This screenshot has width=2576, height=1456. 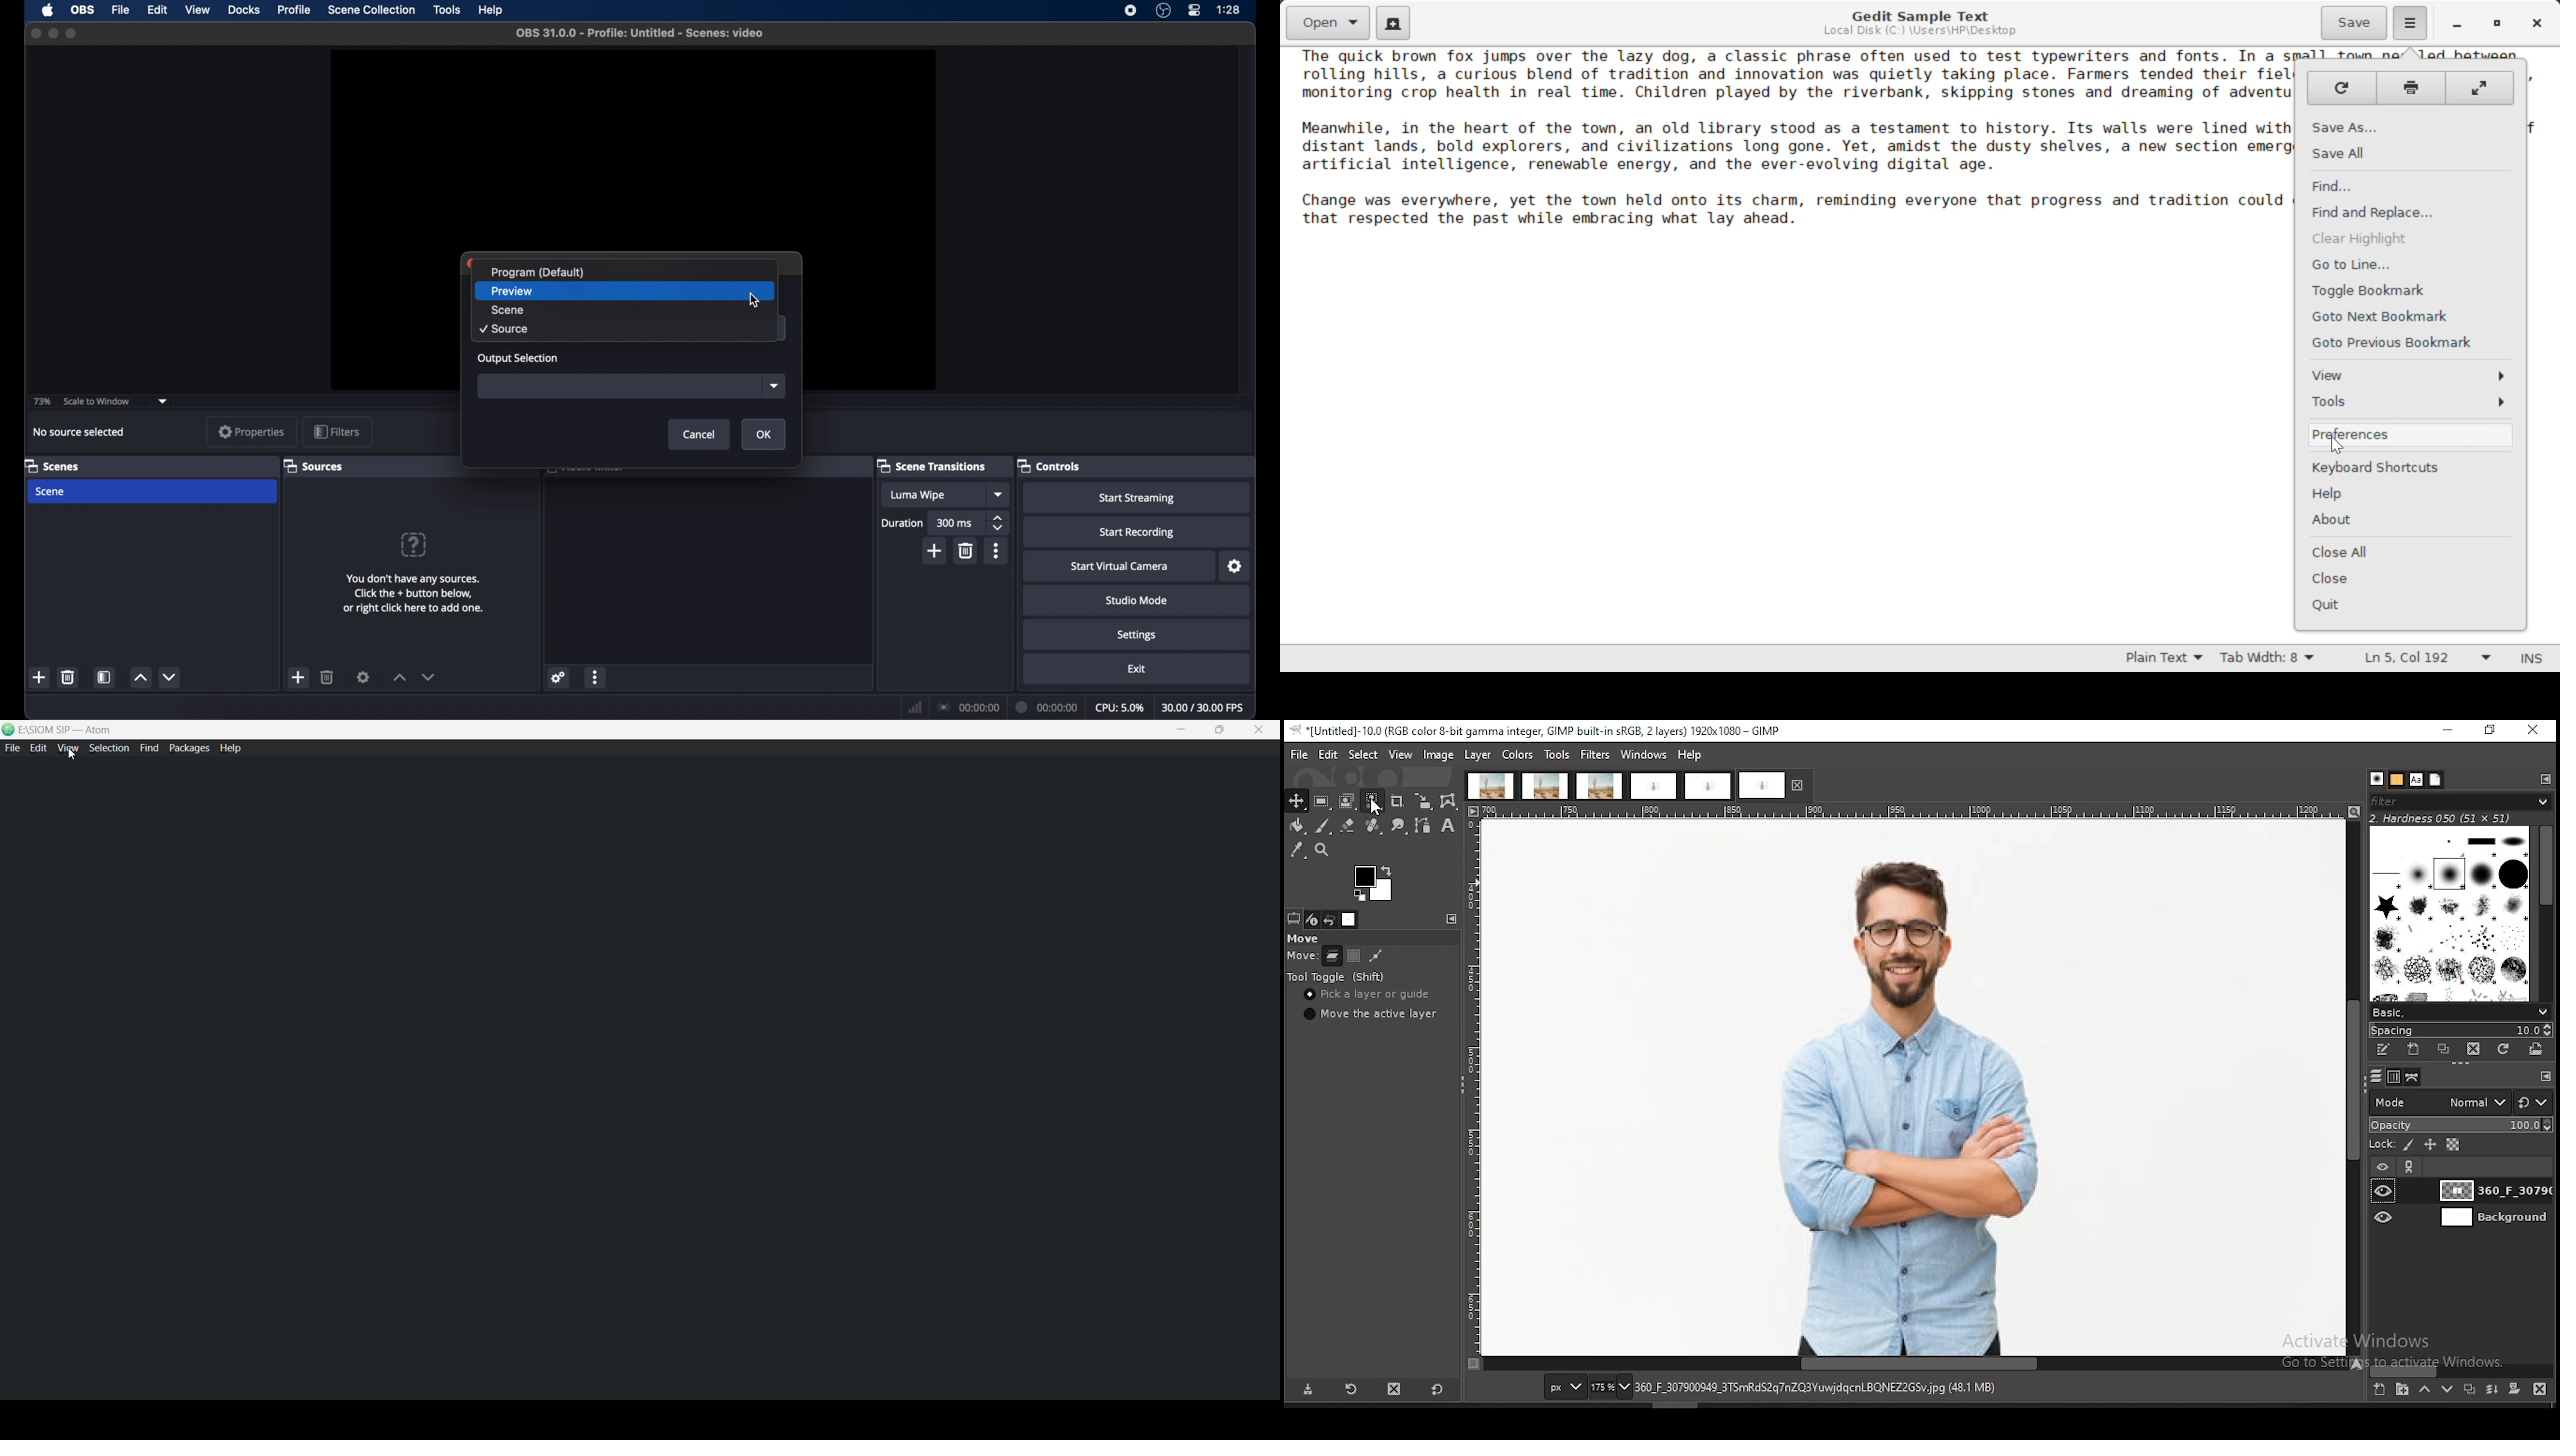 I want to click on zoom status, so click(x=1612, y=1388).